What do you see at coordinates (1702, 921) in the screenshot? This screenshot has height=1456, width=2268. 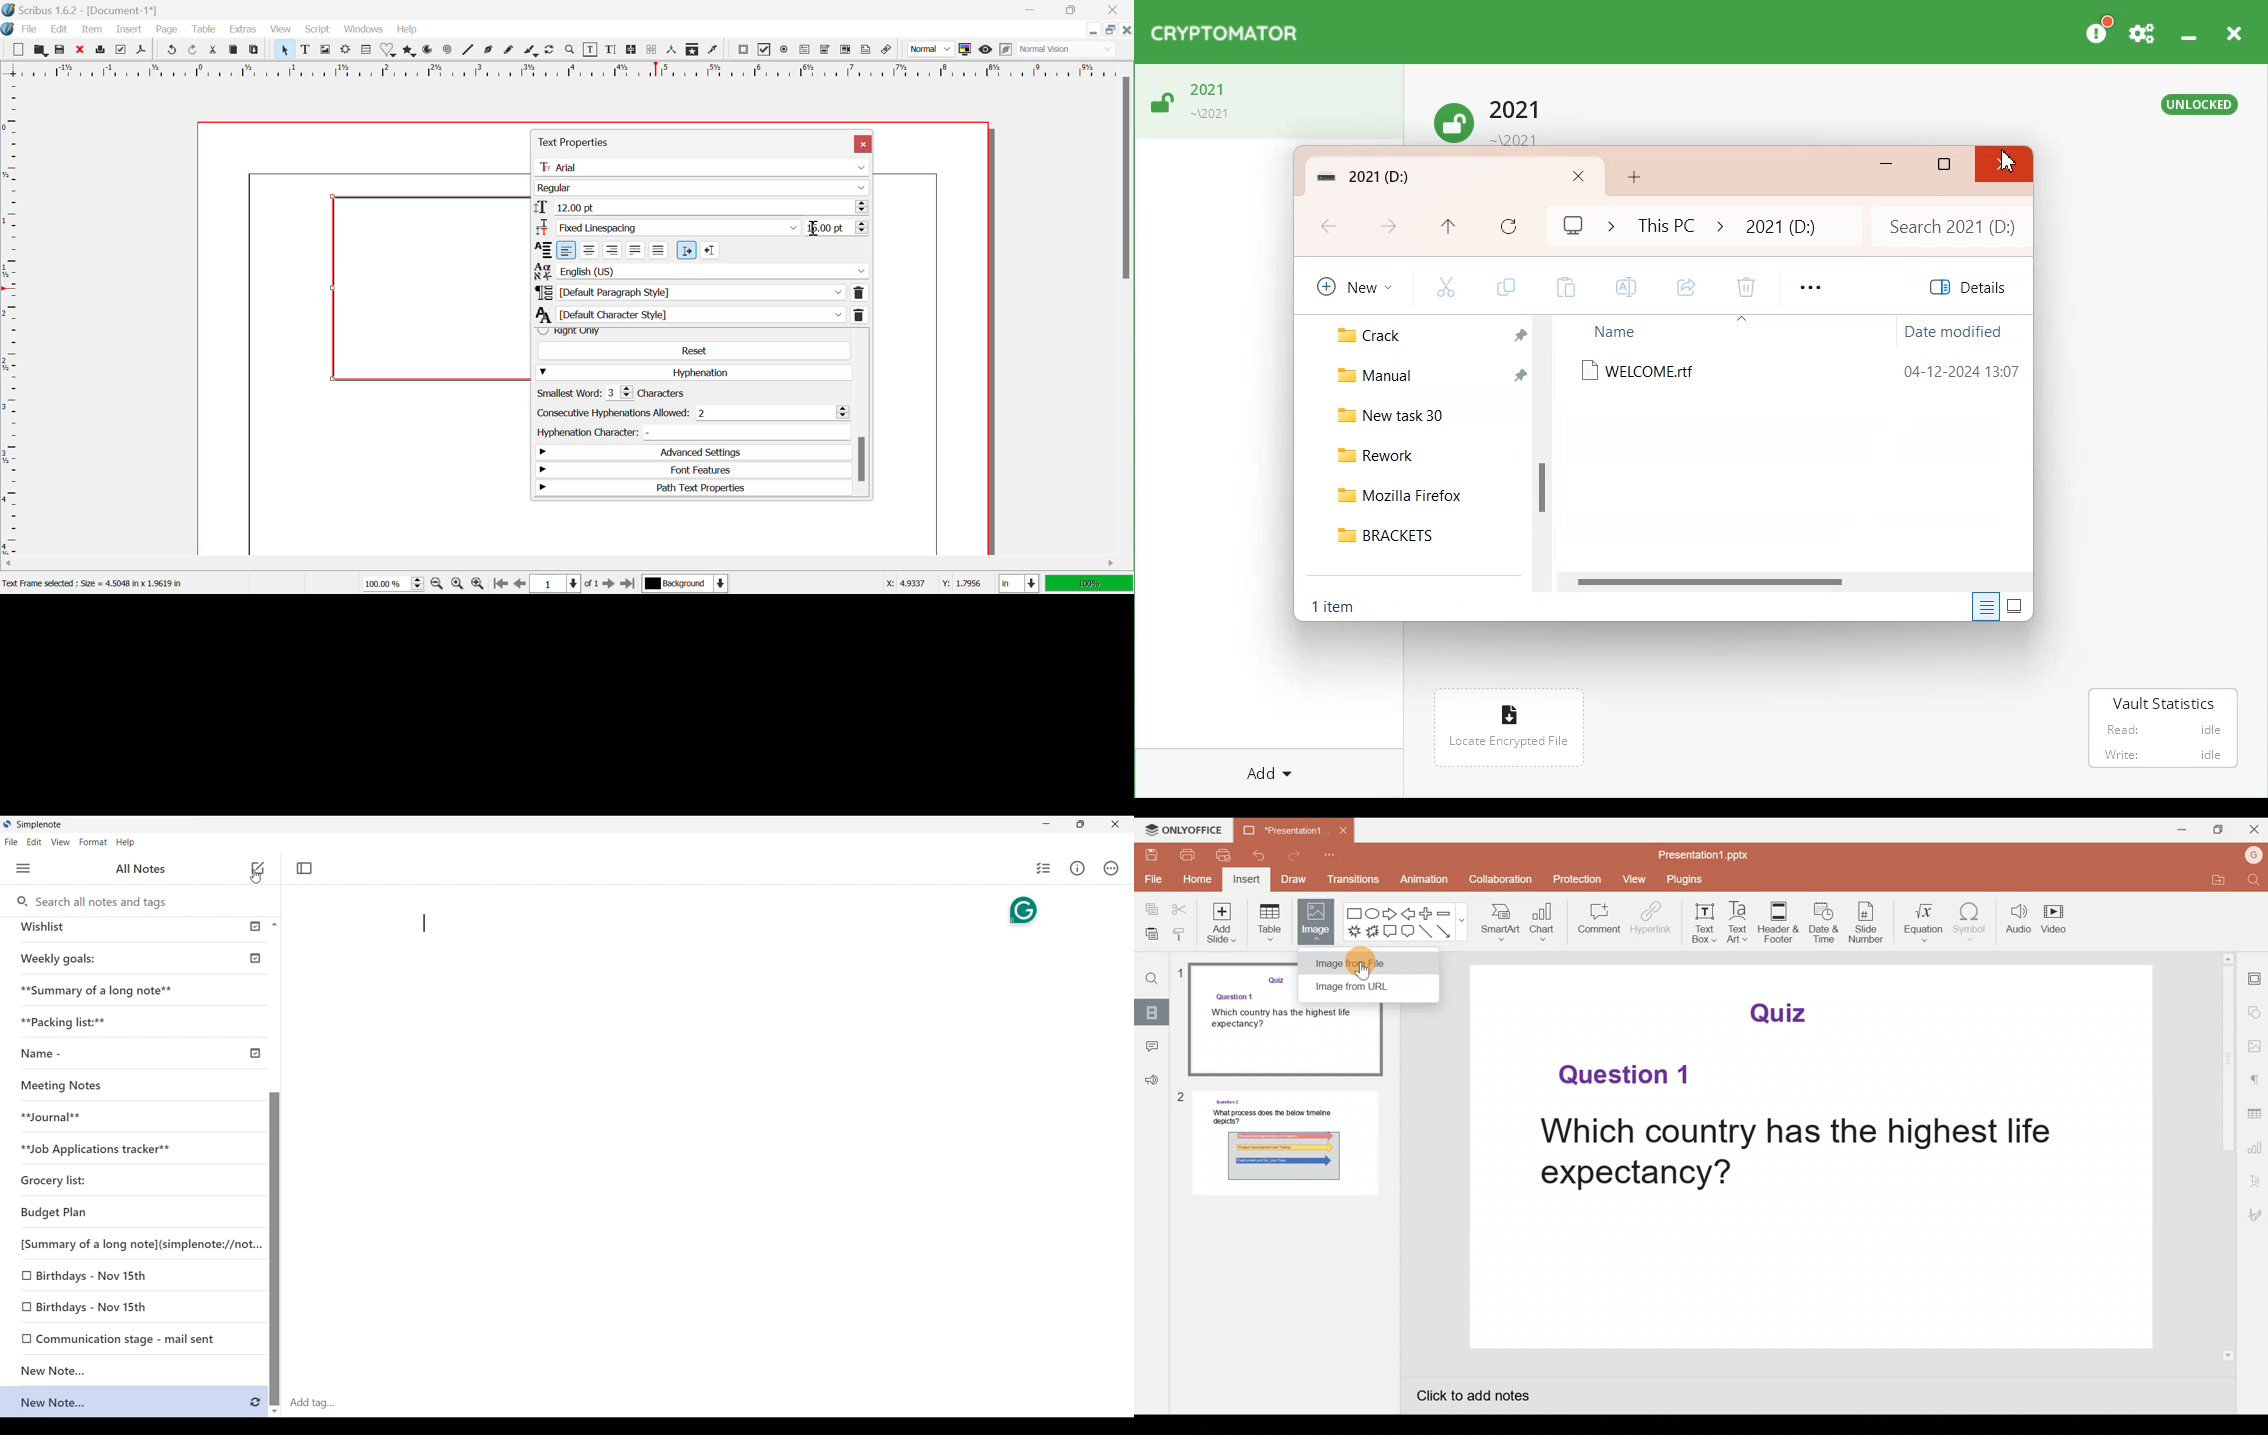 I see `Text box` at bounding box center [1702, 921].